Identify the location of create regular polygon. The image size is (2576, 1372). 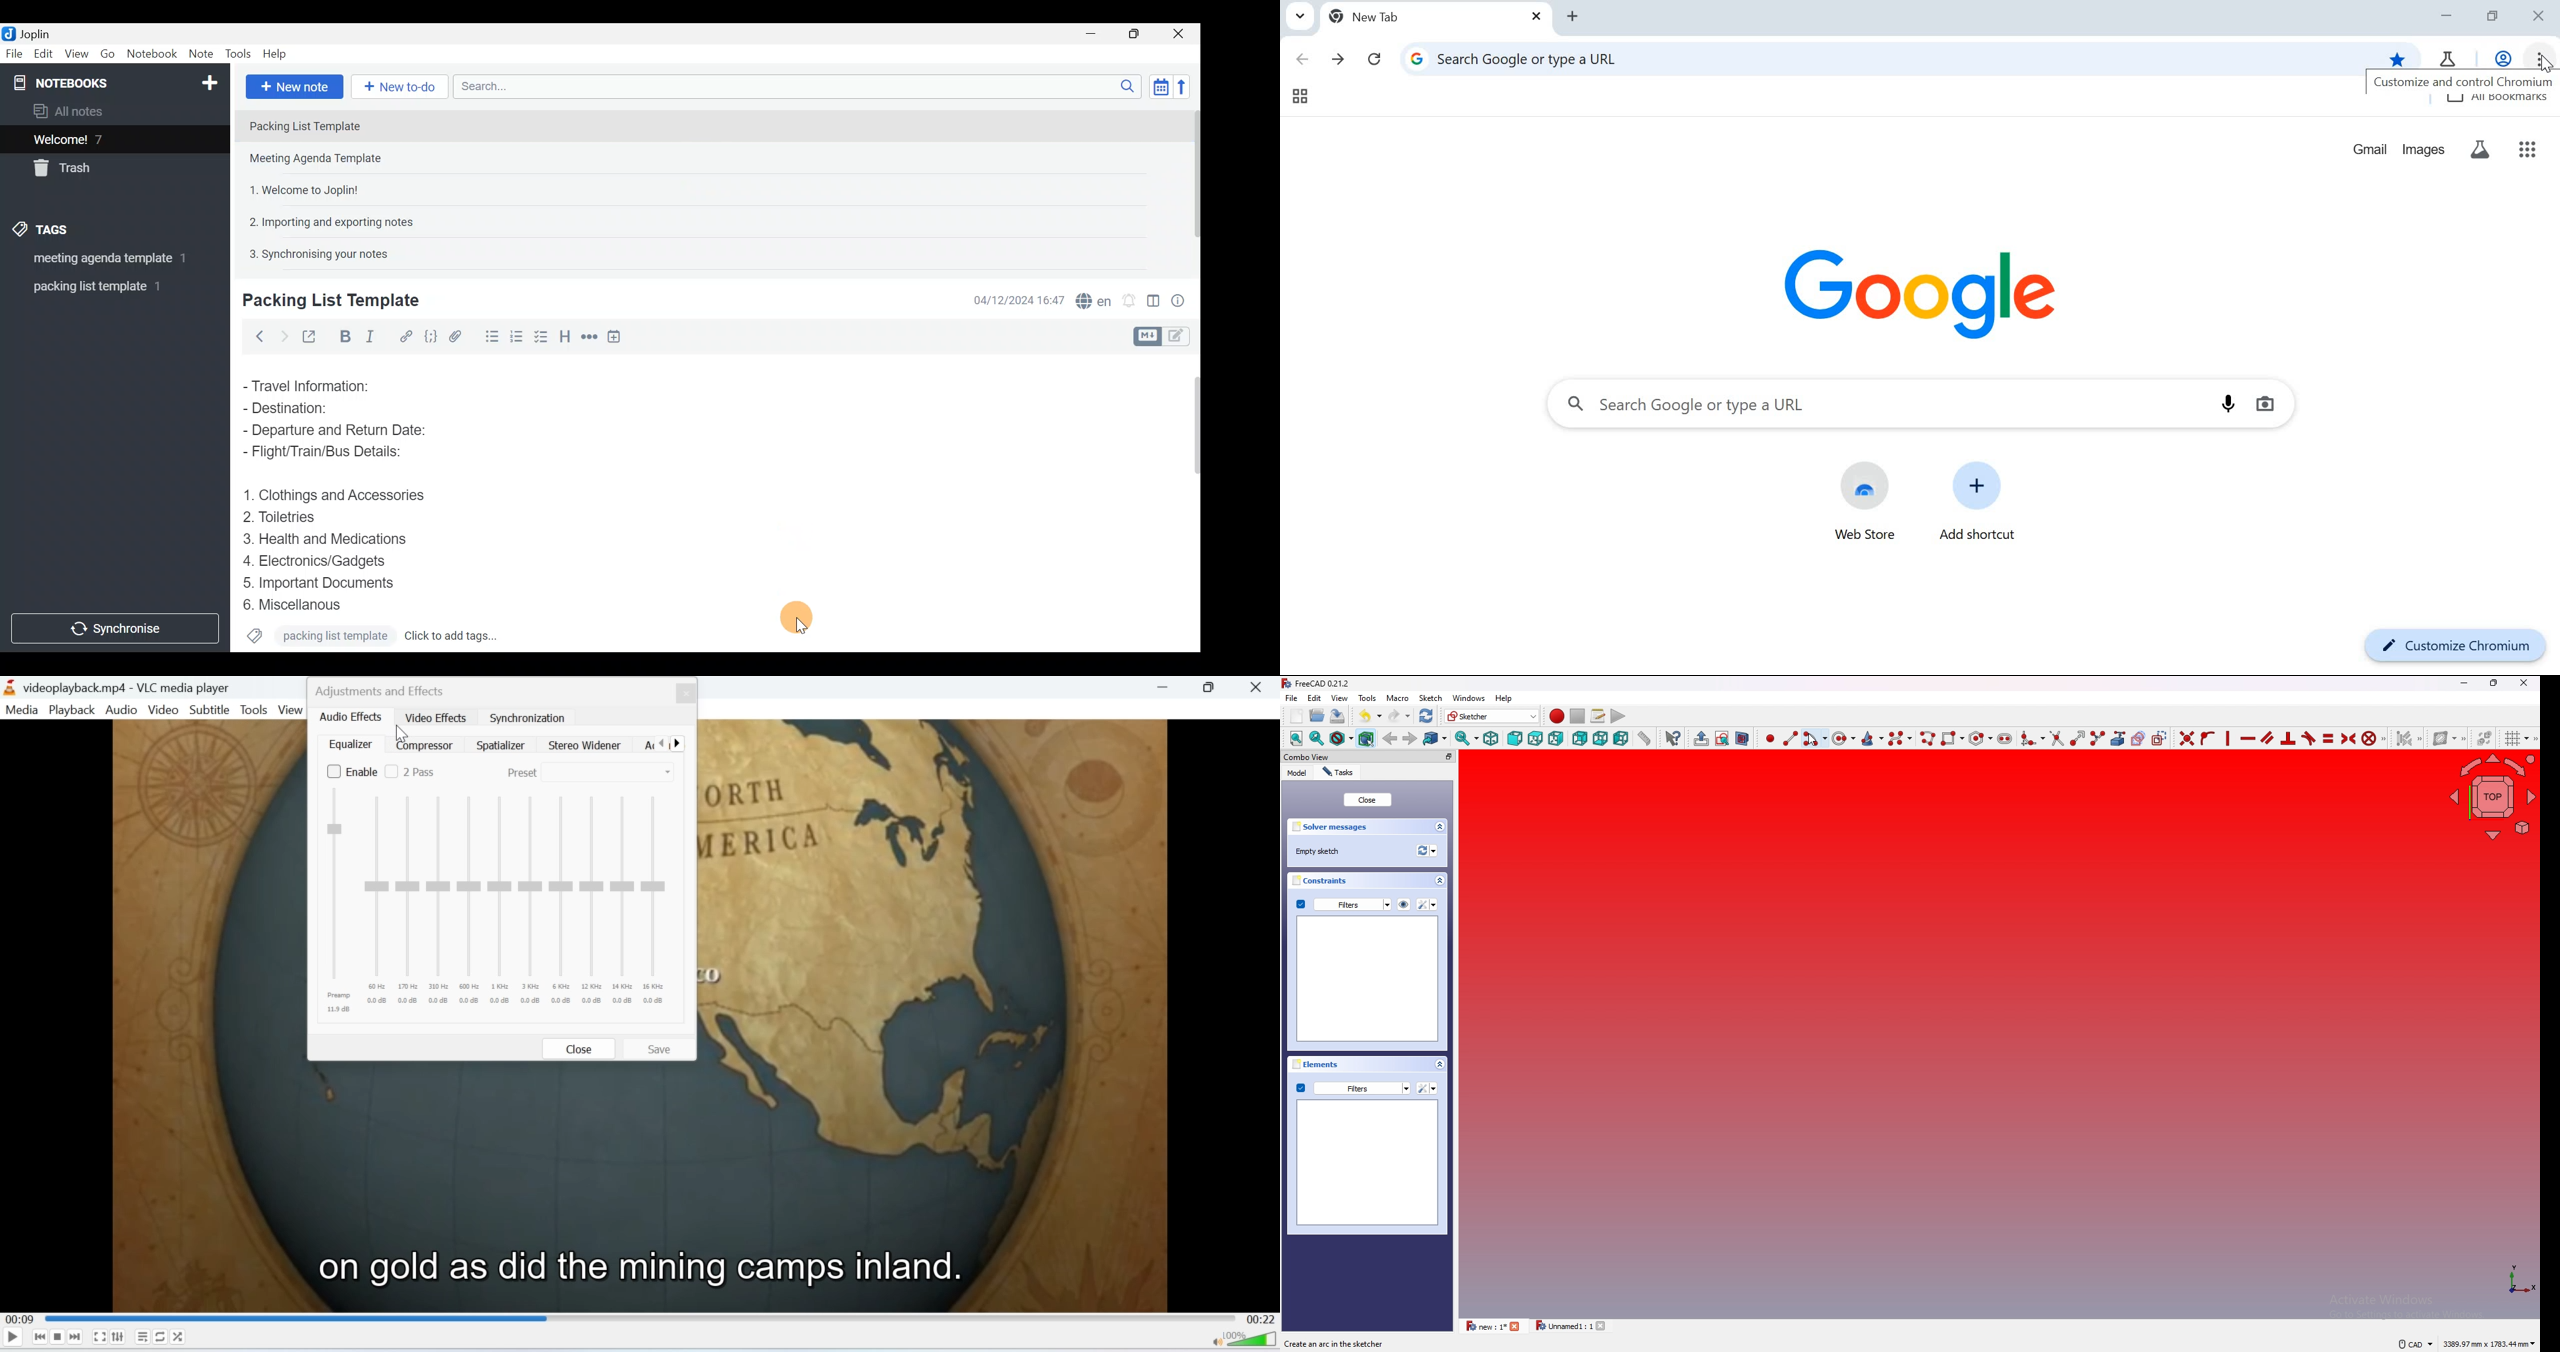
(1980, 738).